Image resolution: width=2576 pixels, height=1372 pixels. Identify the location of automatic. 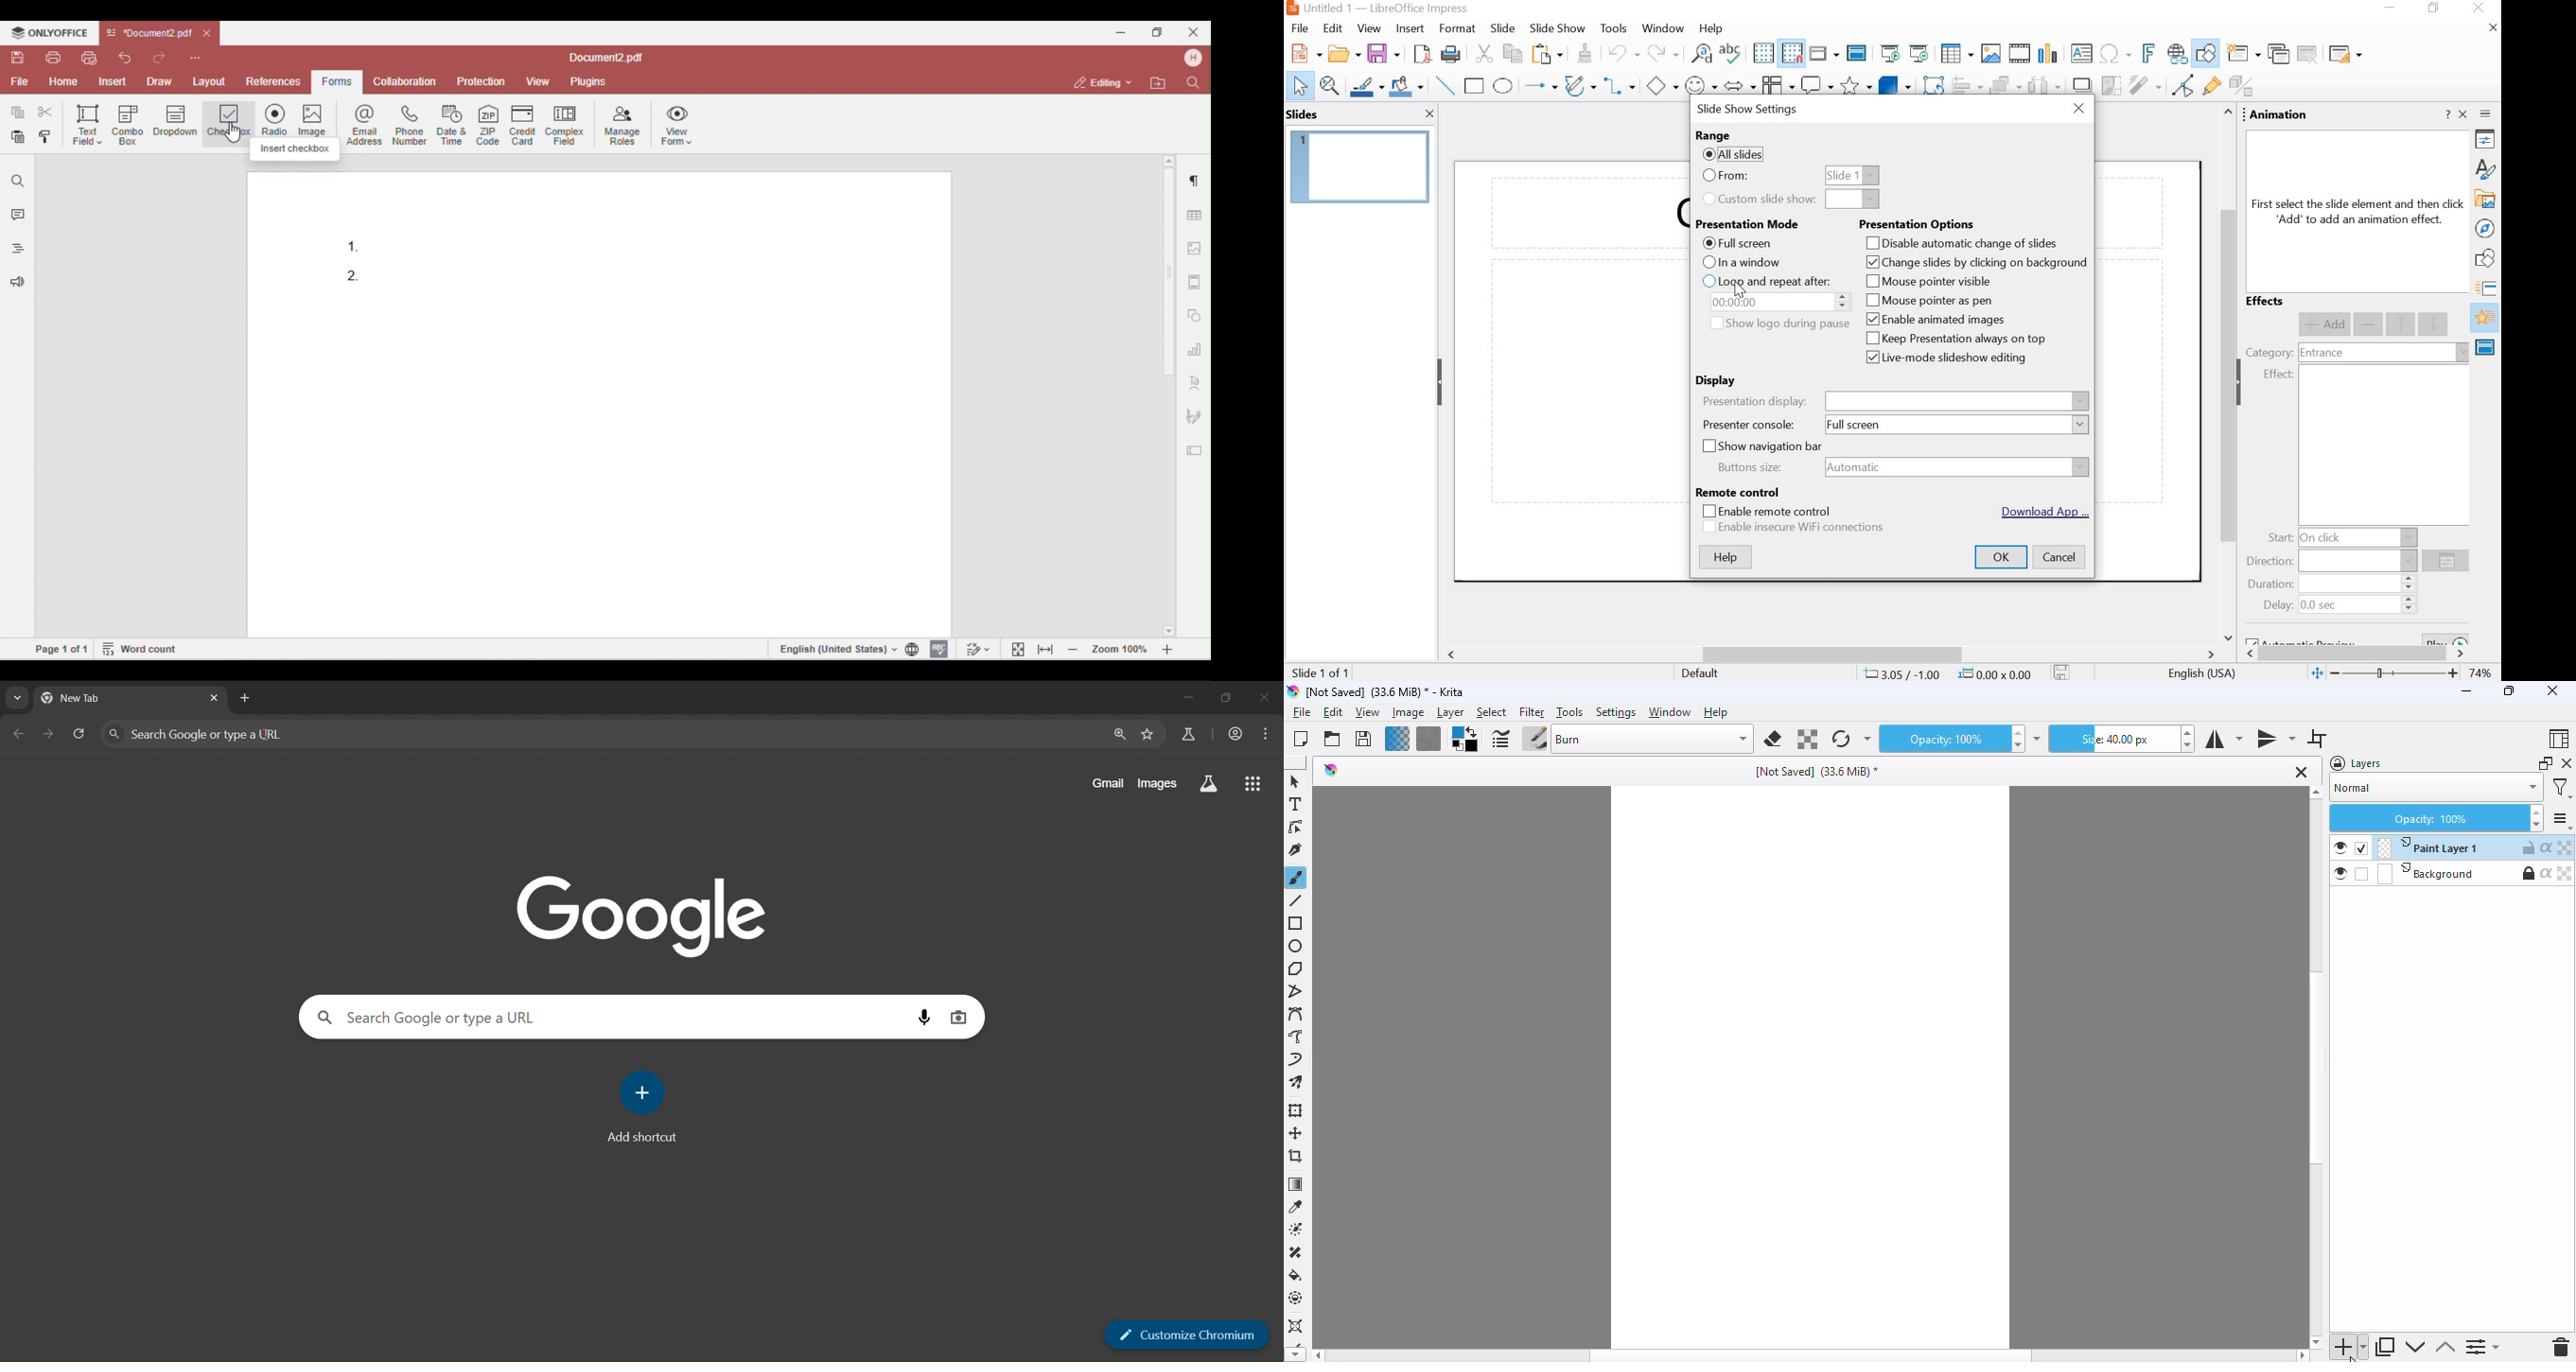
(1859, 467).